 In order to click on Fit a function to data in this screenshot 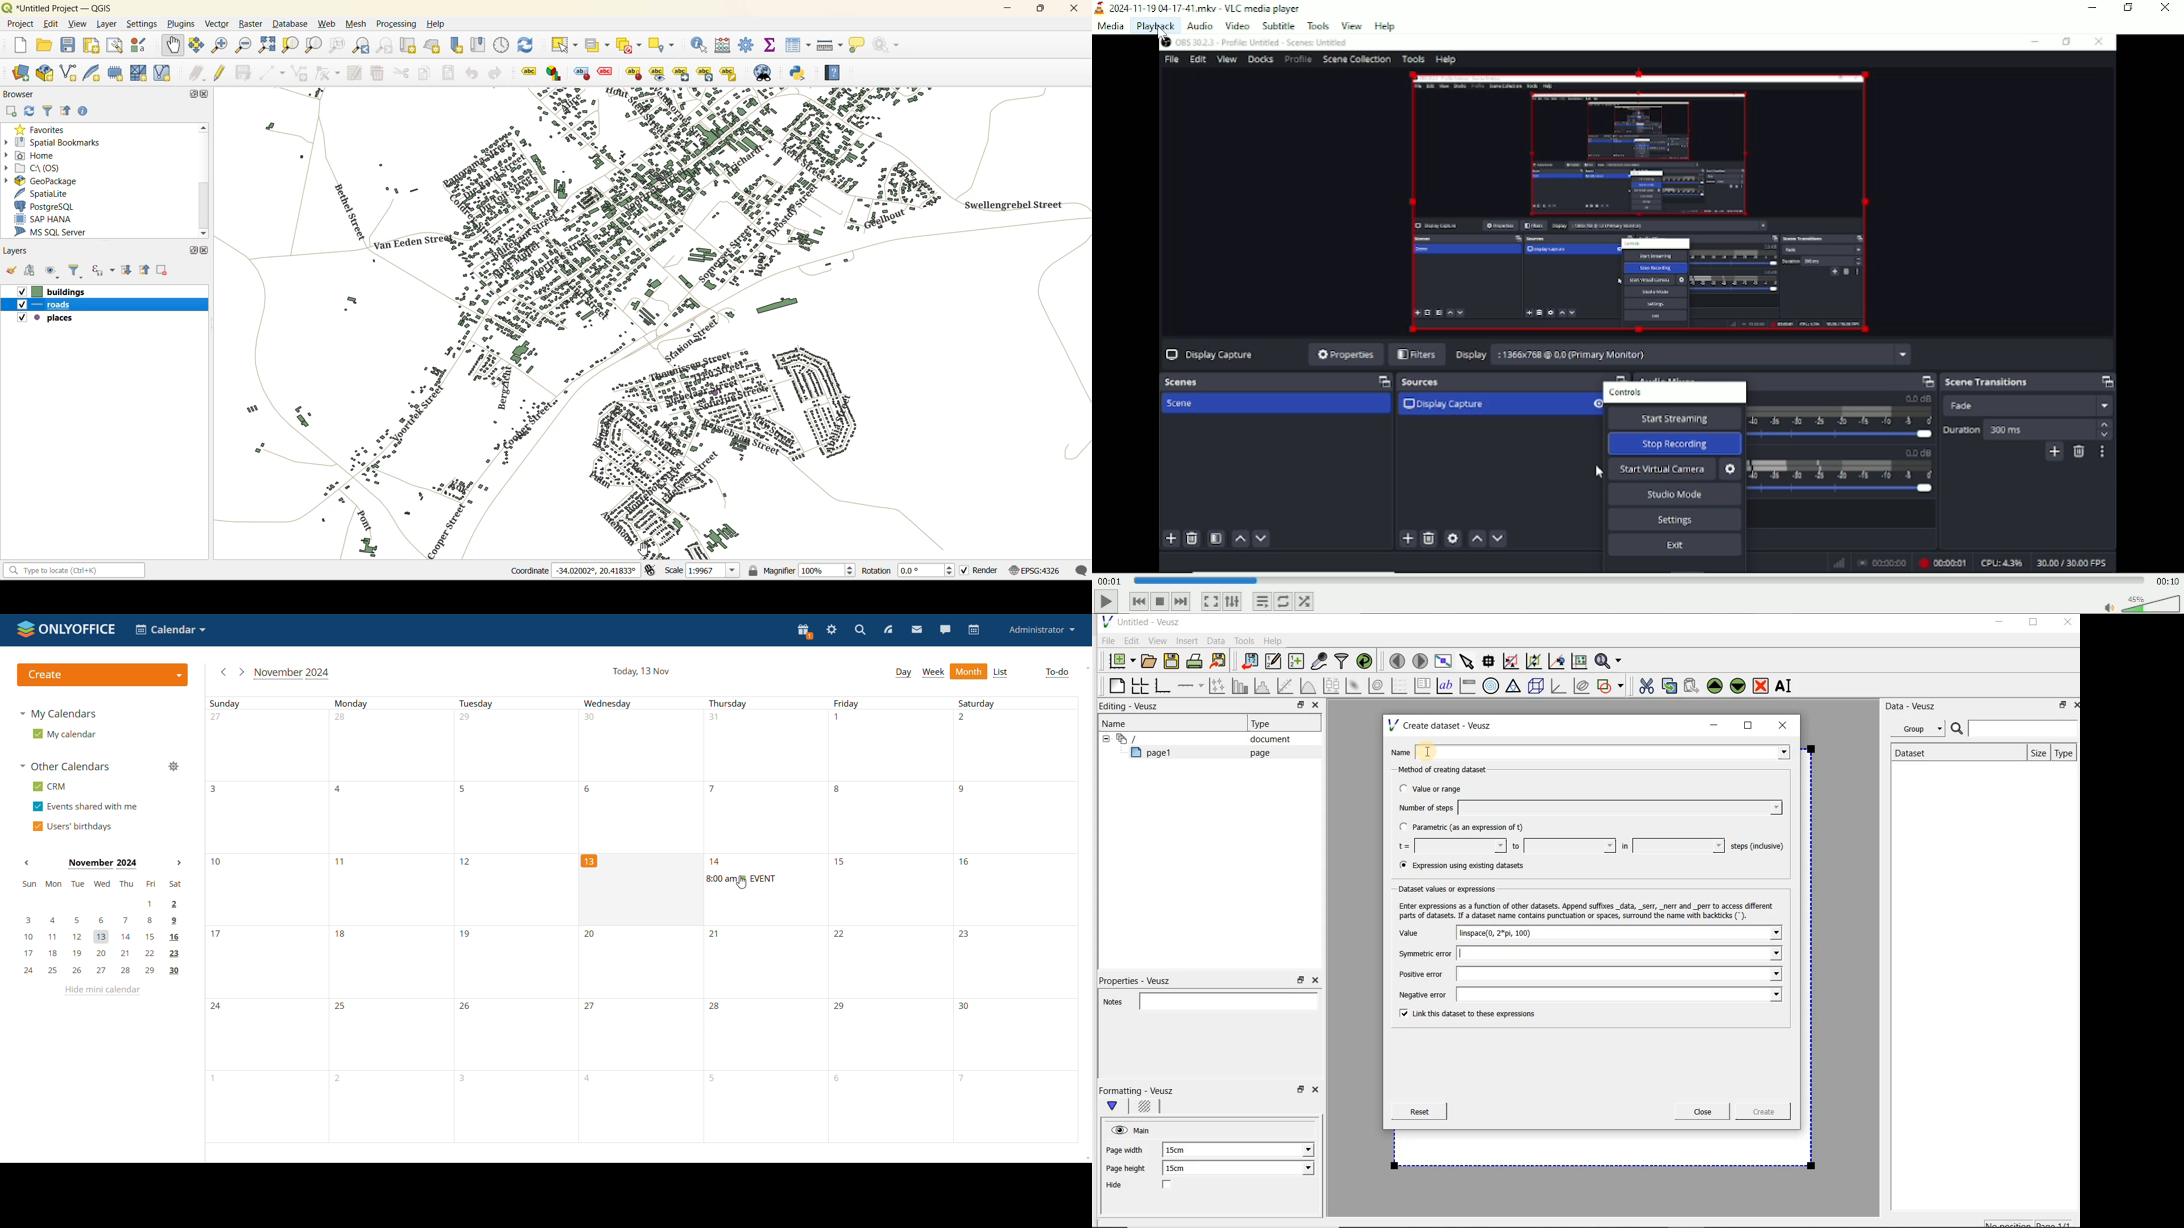, I will do `click(1287, 686)`.